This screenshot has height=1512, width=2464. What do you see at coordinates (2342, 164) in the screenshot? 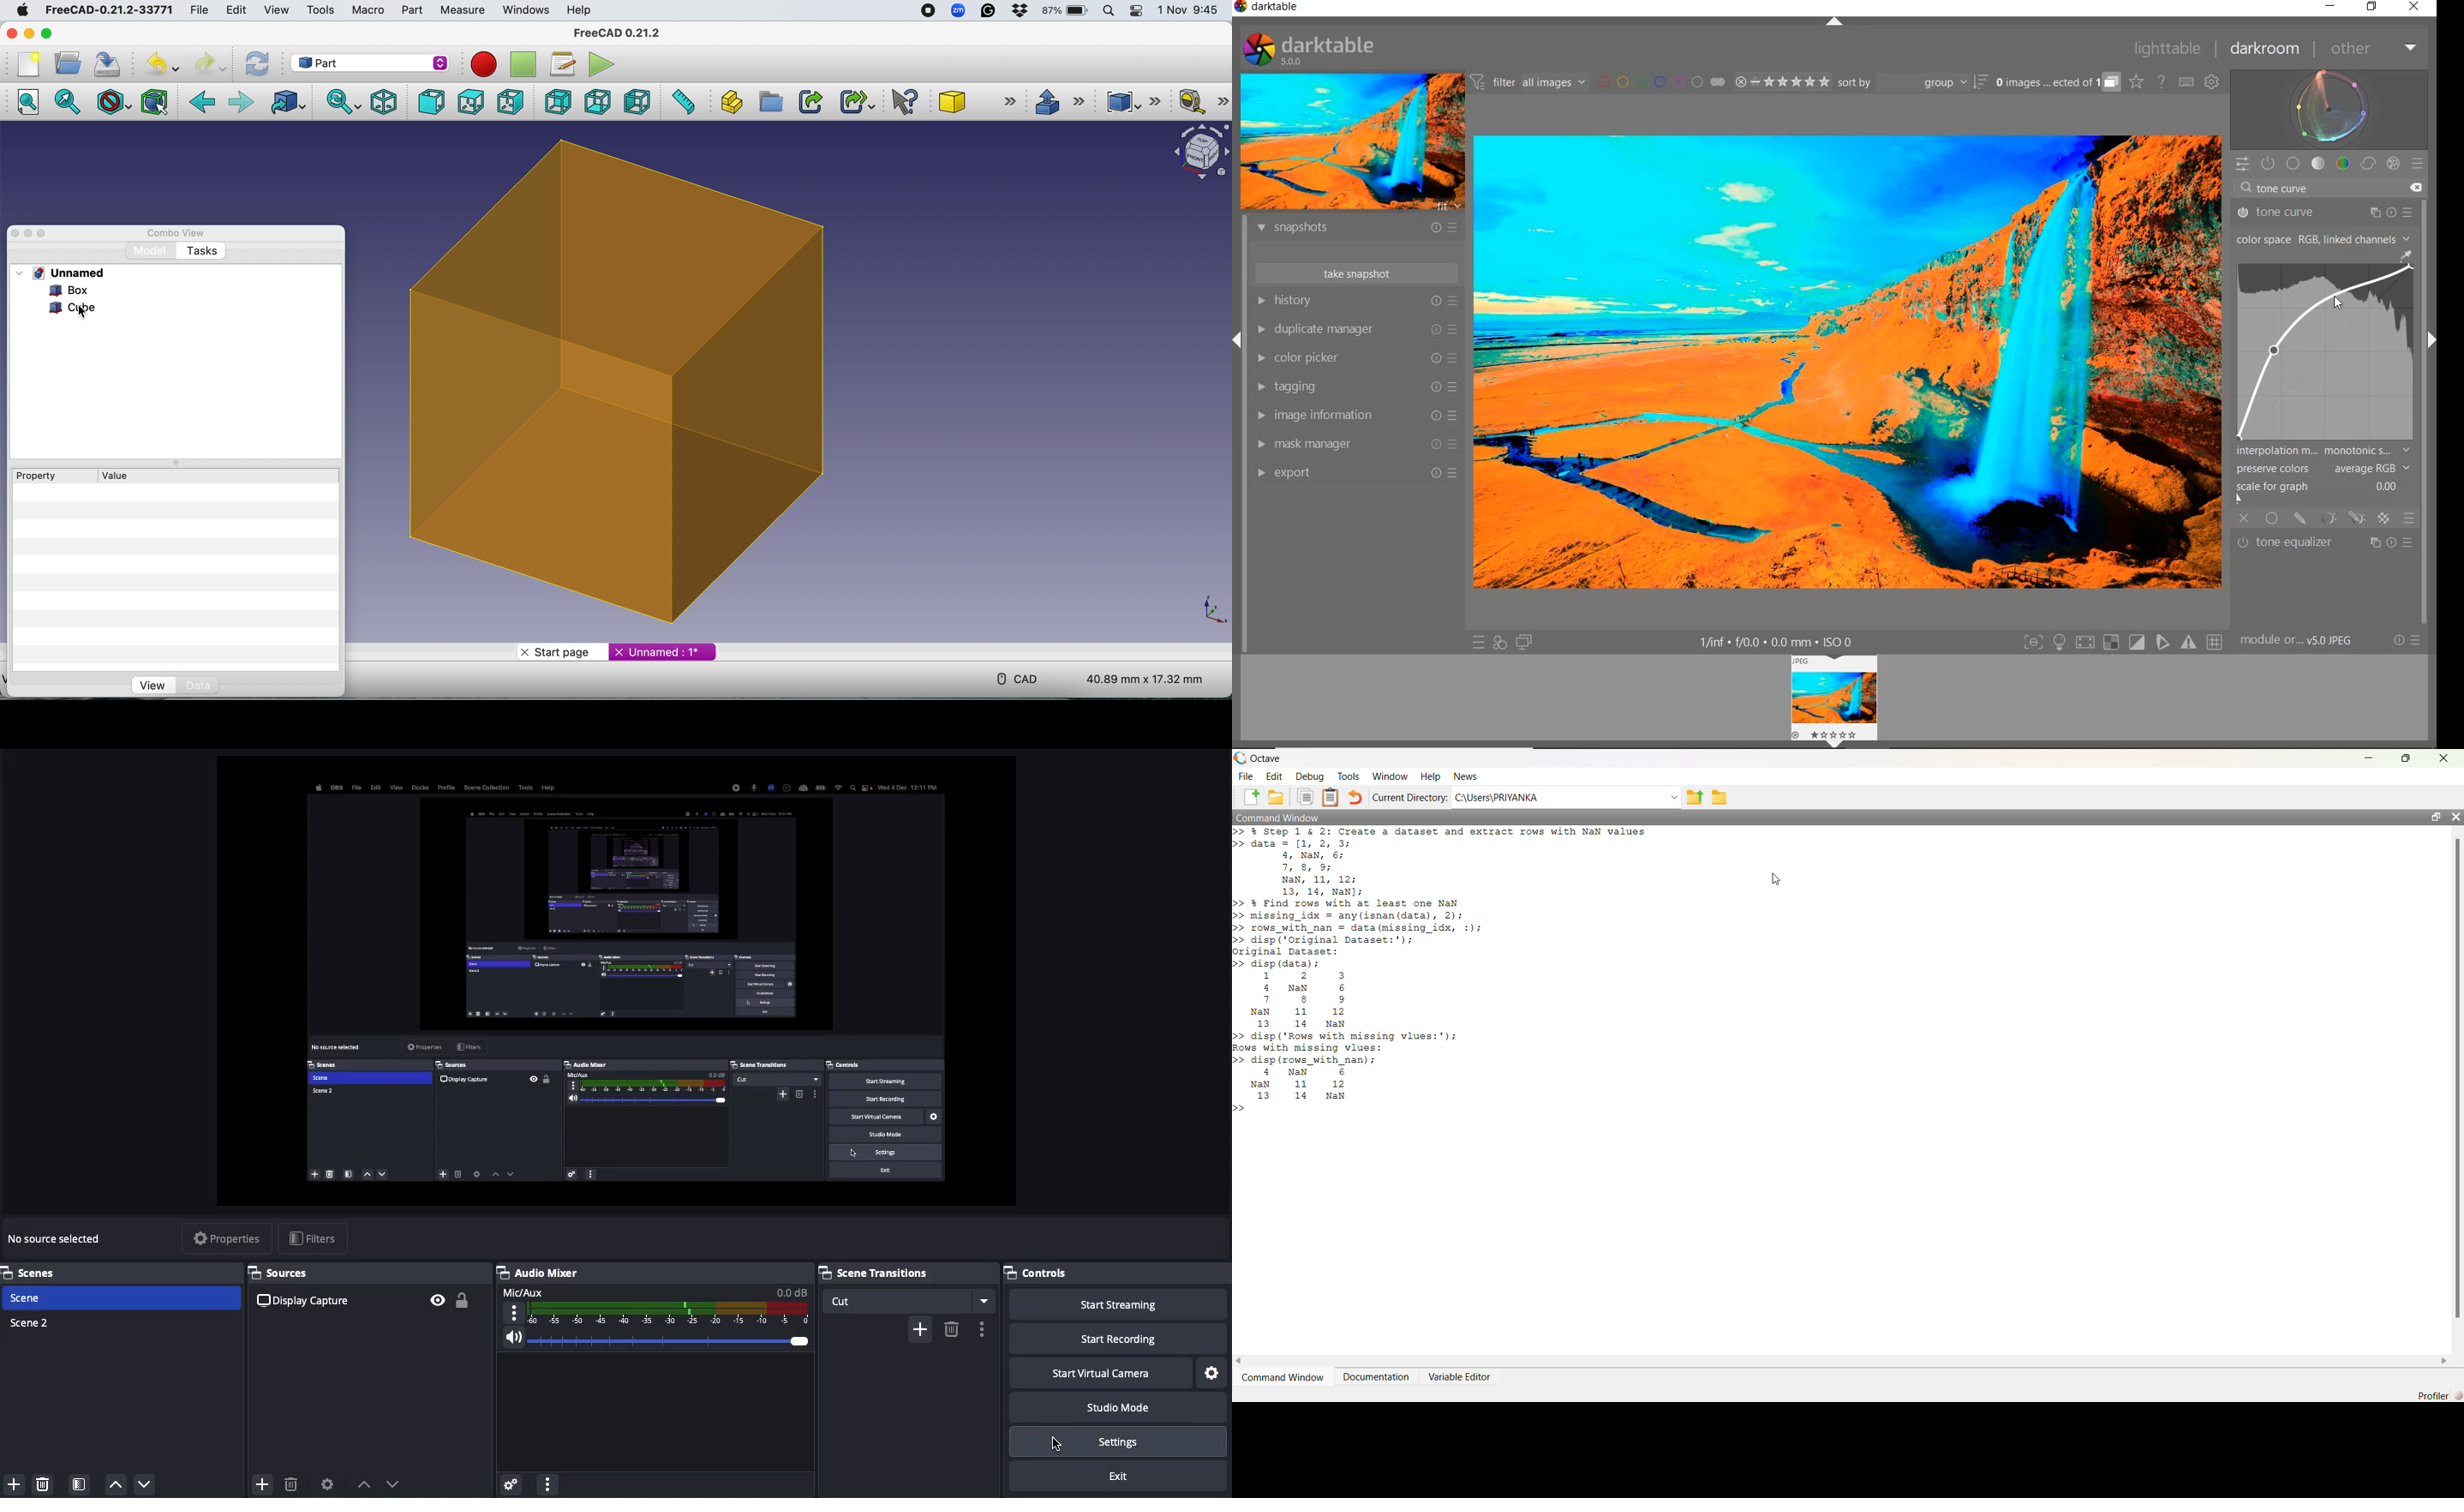
I see `color` at bounding box center [2342, 164].